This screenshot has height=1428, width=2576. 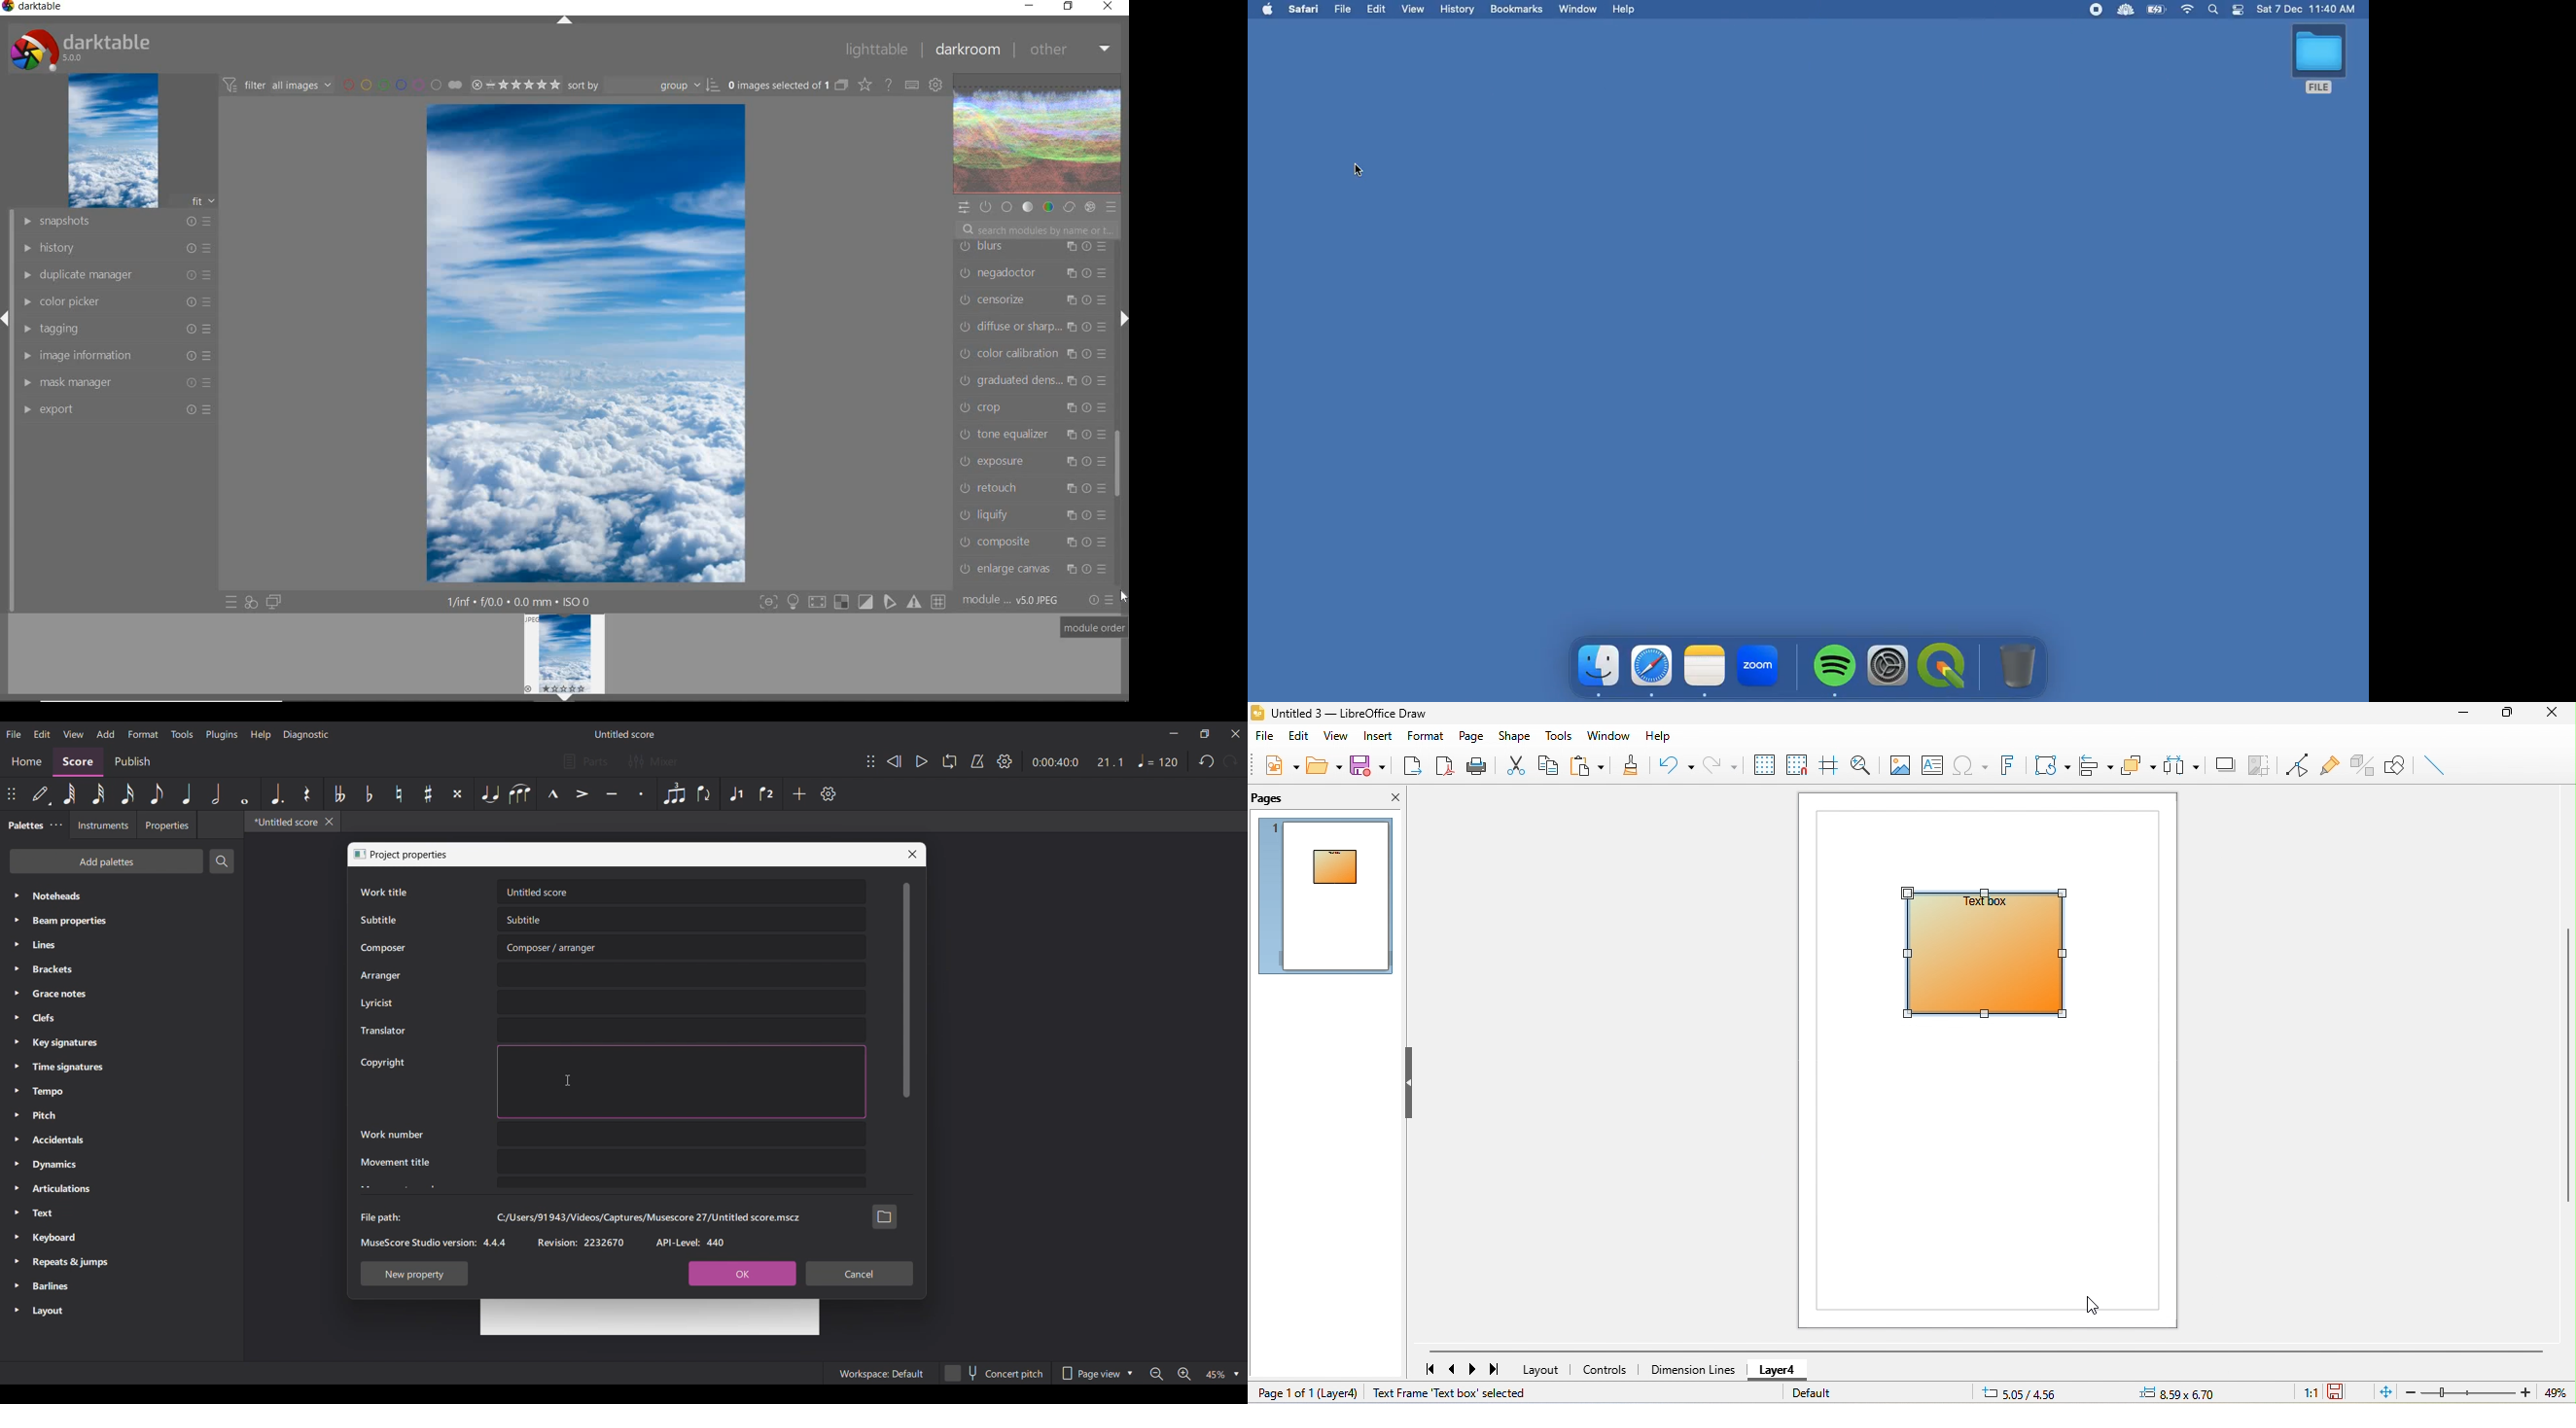 What do you see at coordinates (735, 794) in the screenshot?
I see `Voice 1` at bounding box center [735, 794].